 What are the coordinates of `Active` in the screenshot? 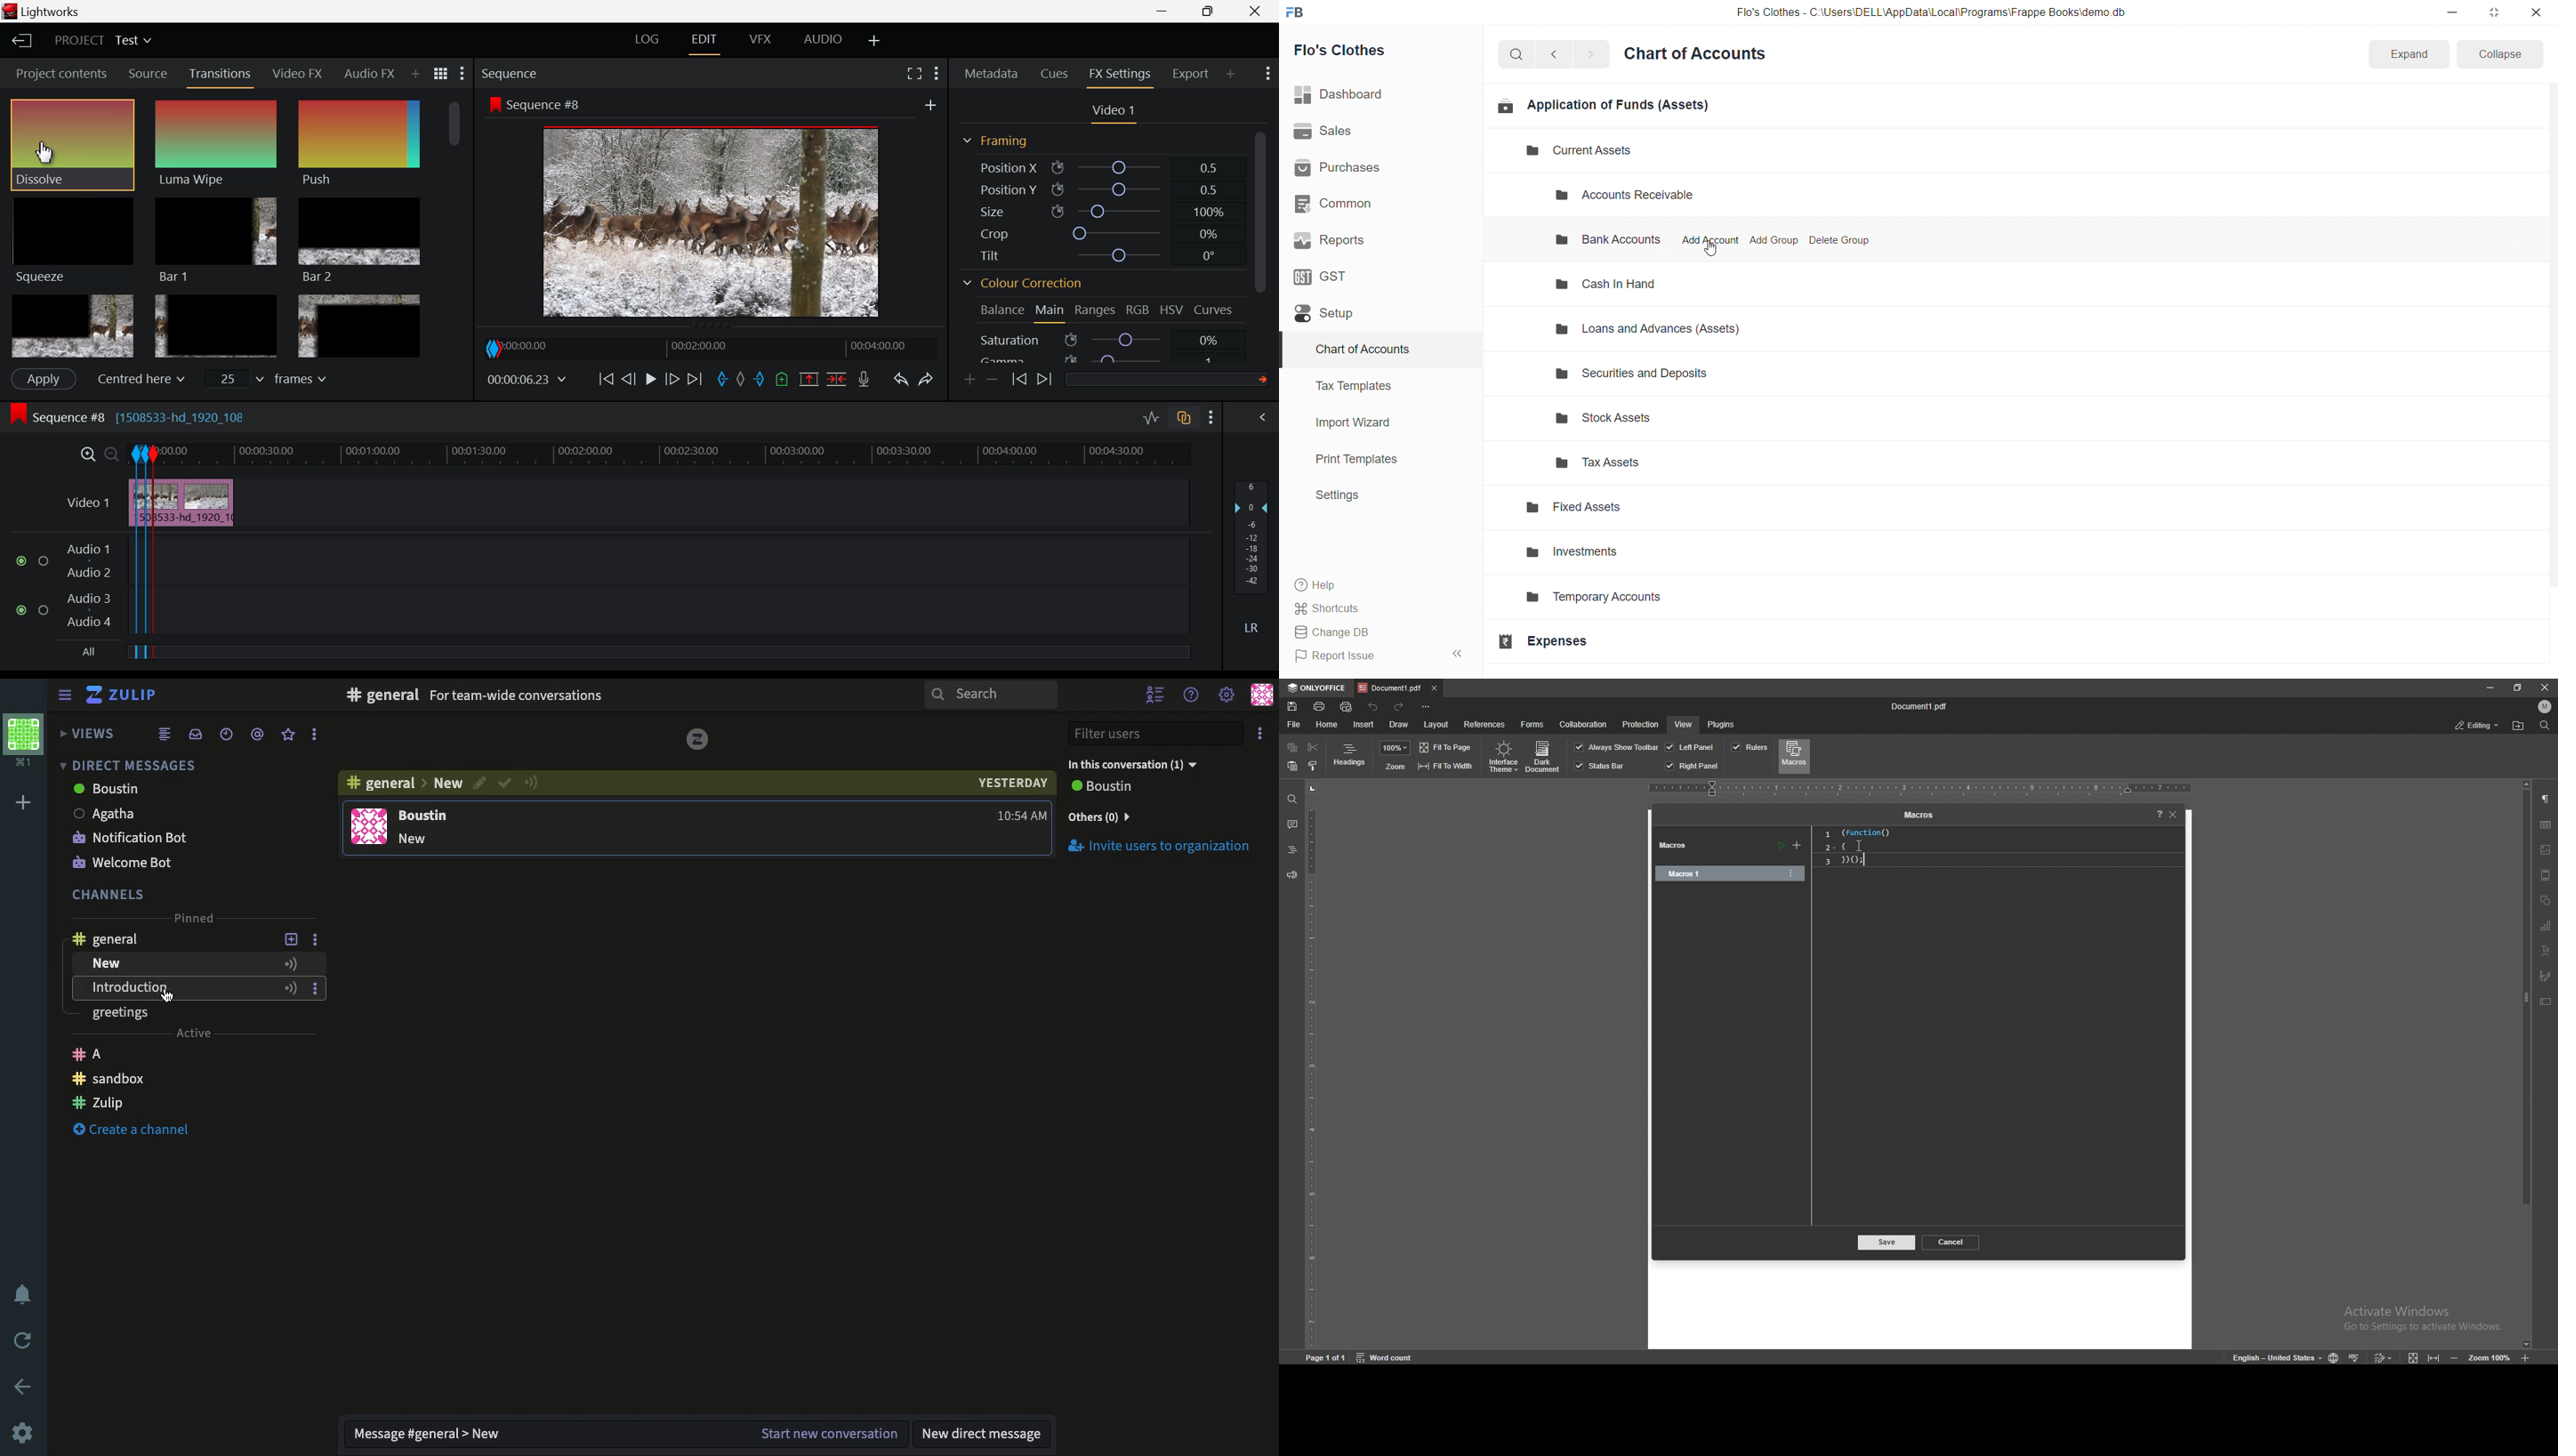 It's located at (292, 963).